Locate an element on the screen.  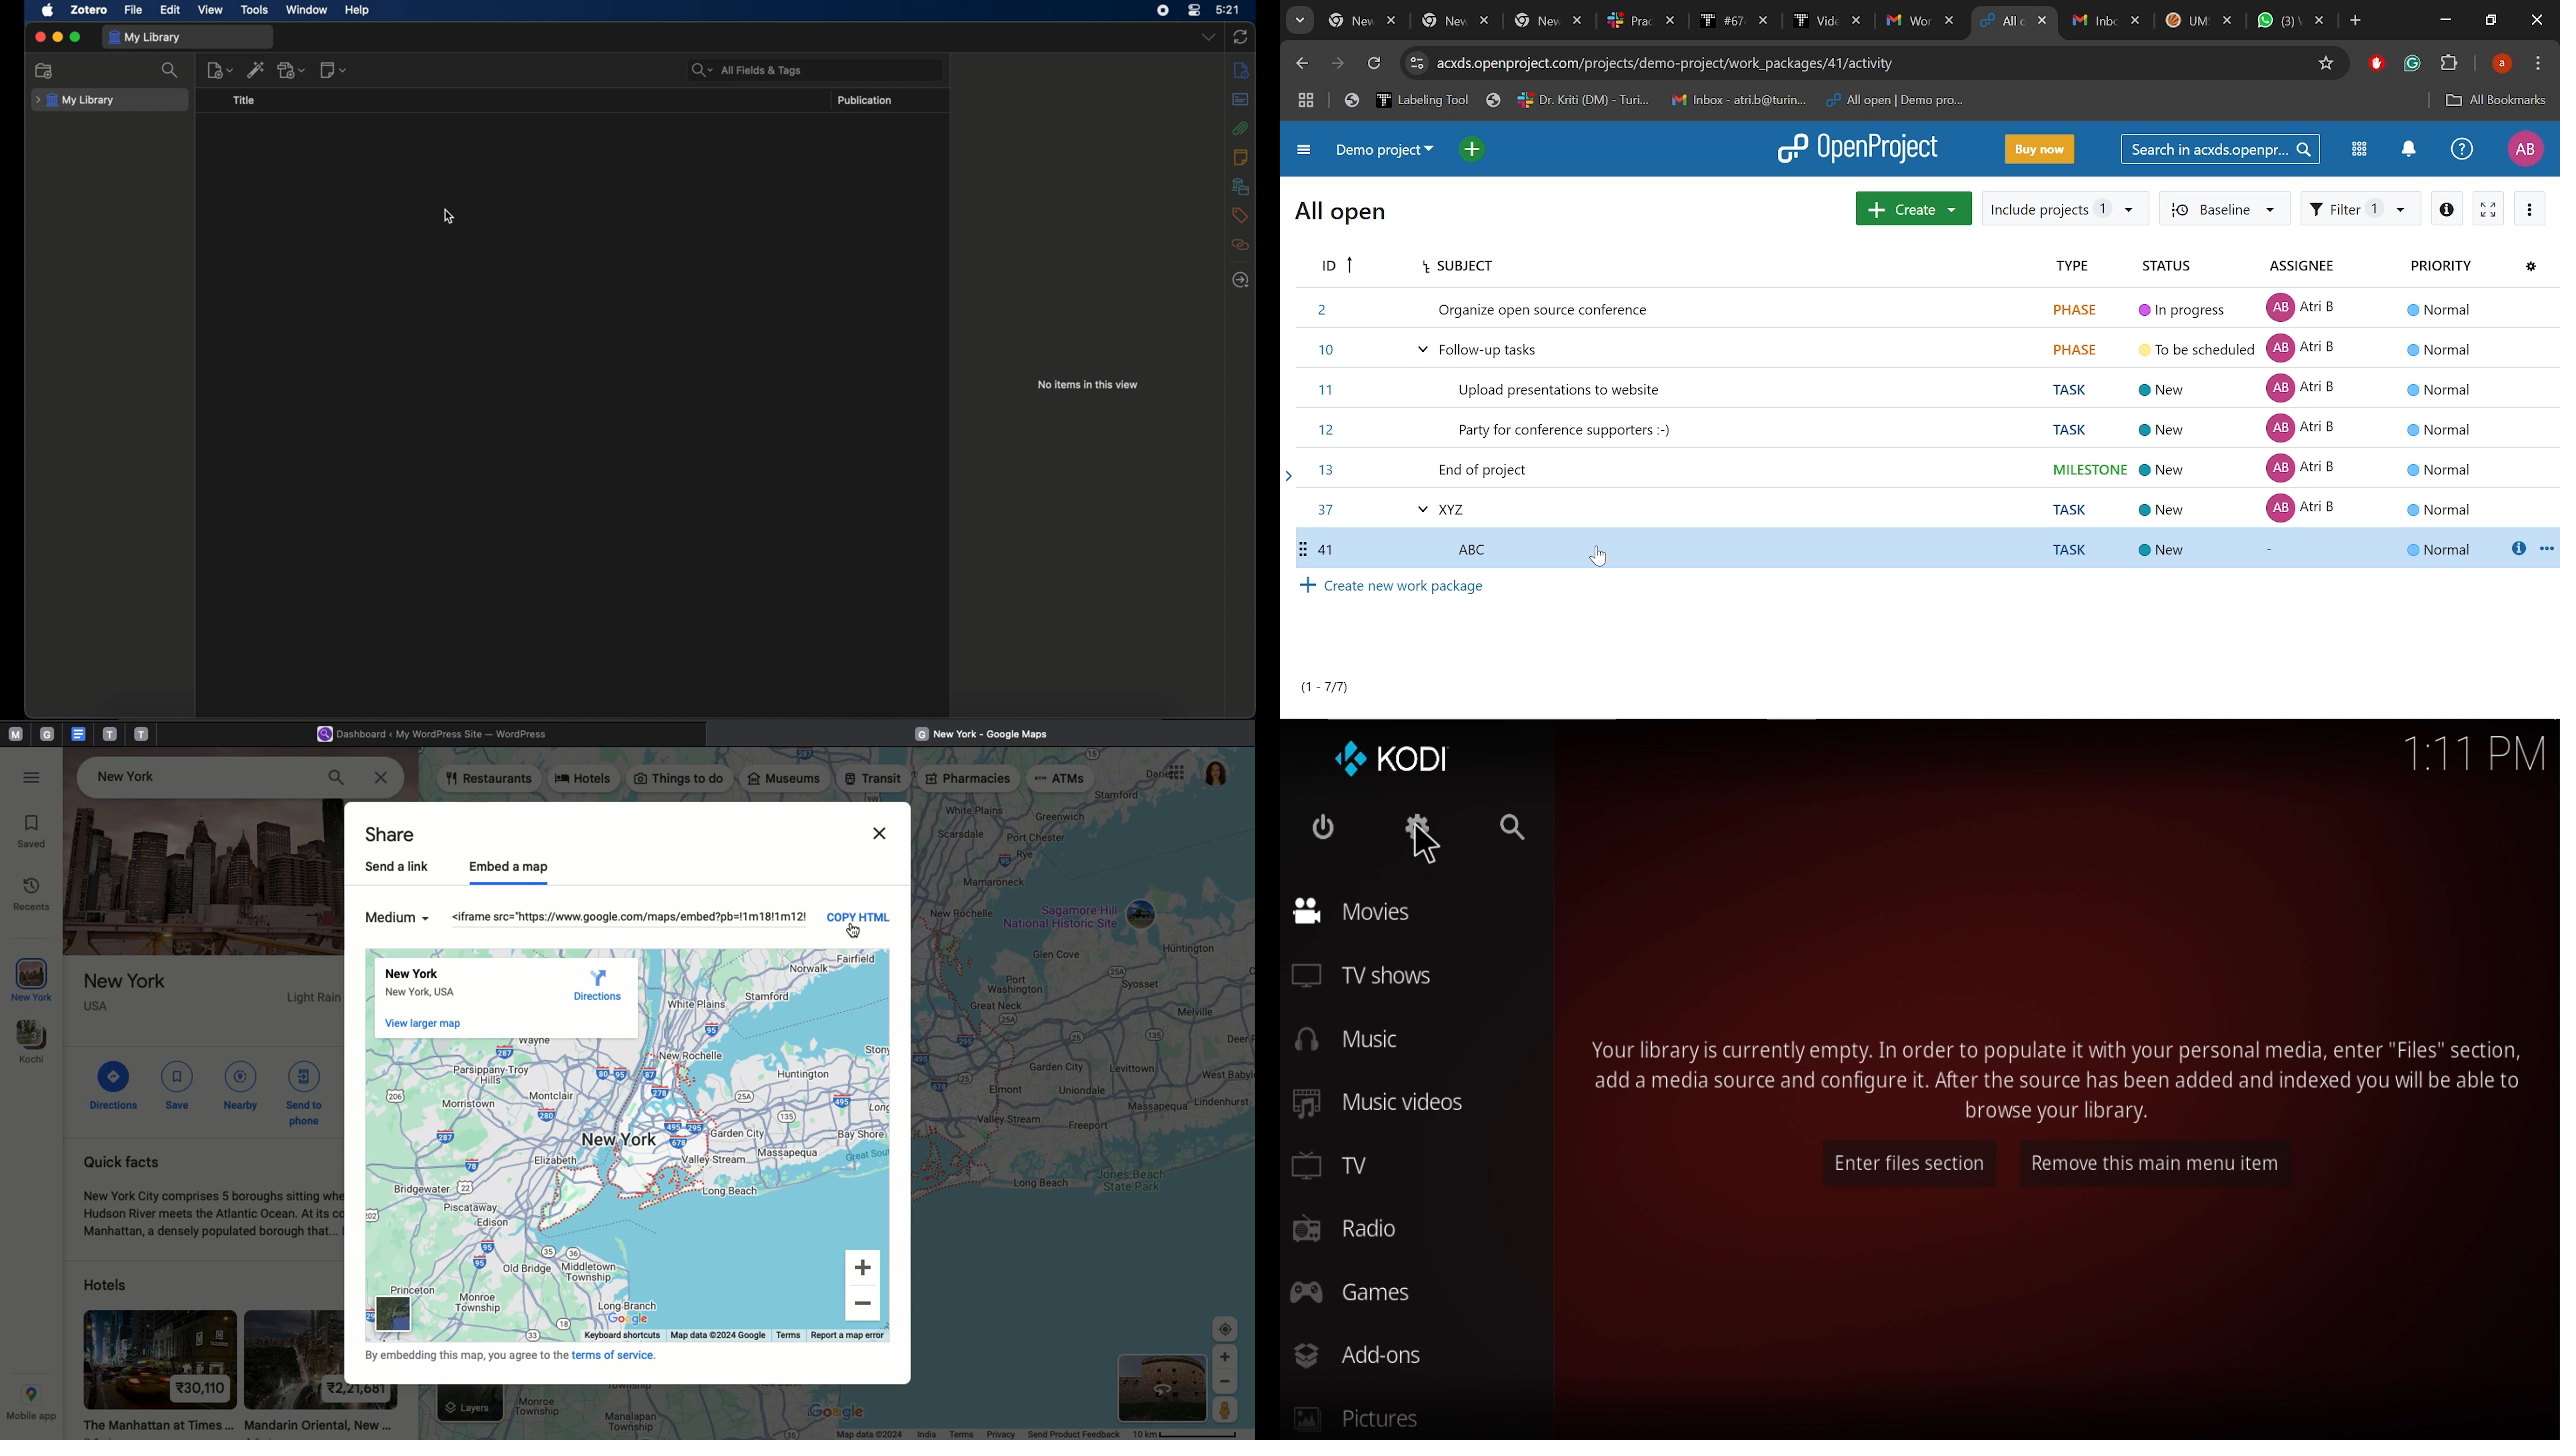
Close is located at coordinates (378, 778).